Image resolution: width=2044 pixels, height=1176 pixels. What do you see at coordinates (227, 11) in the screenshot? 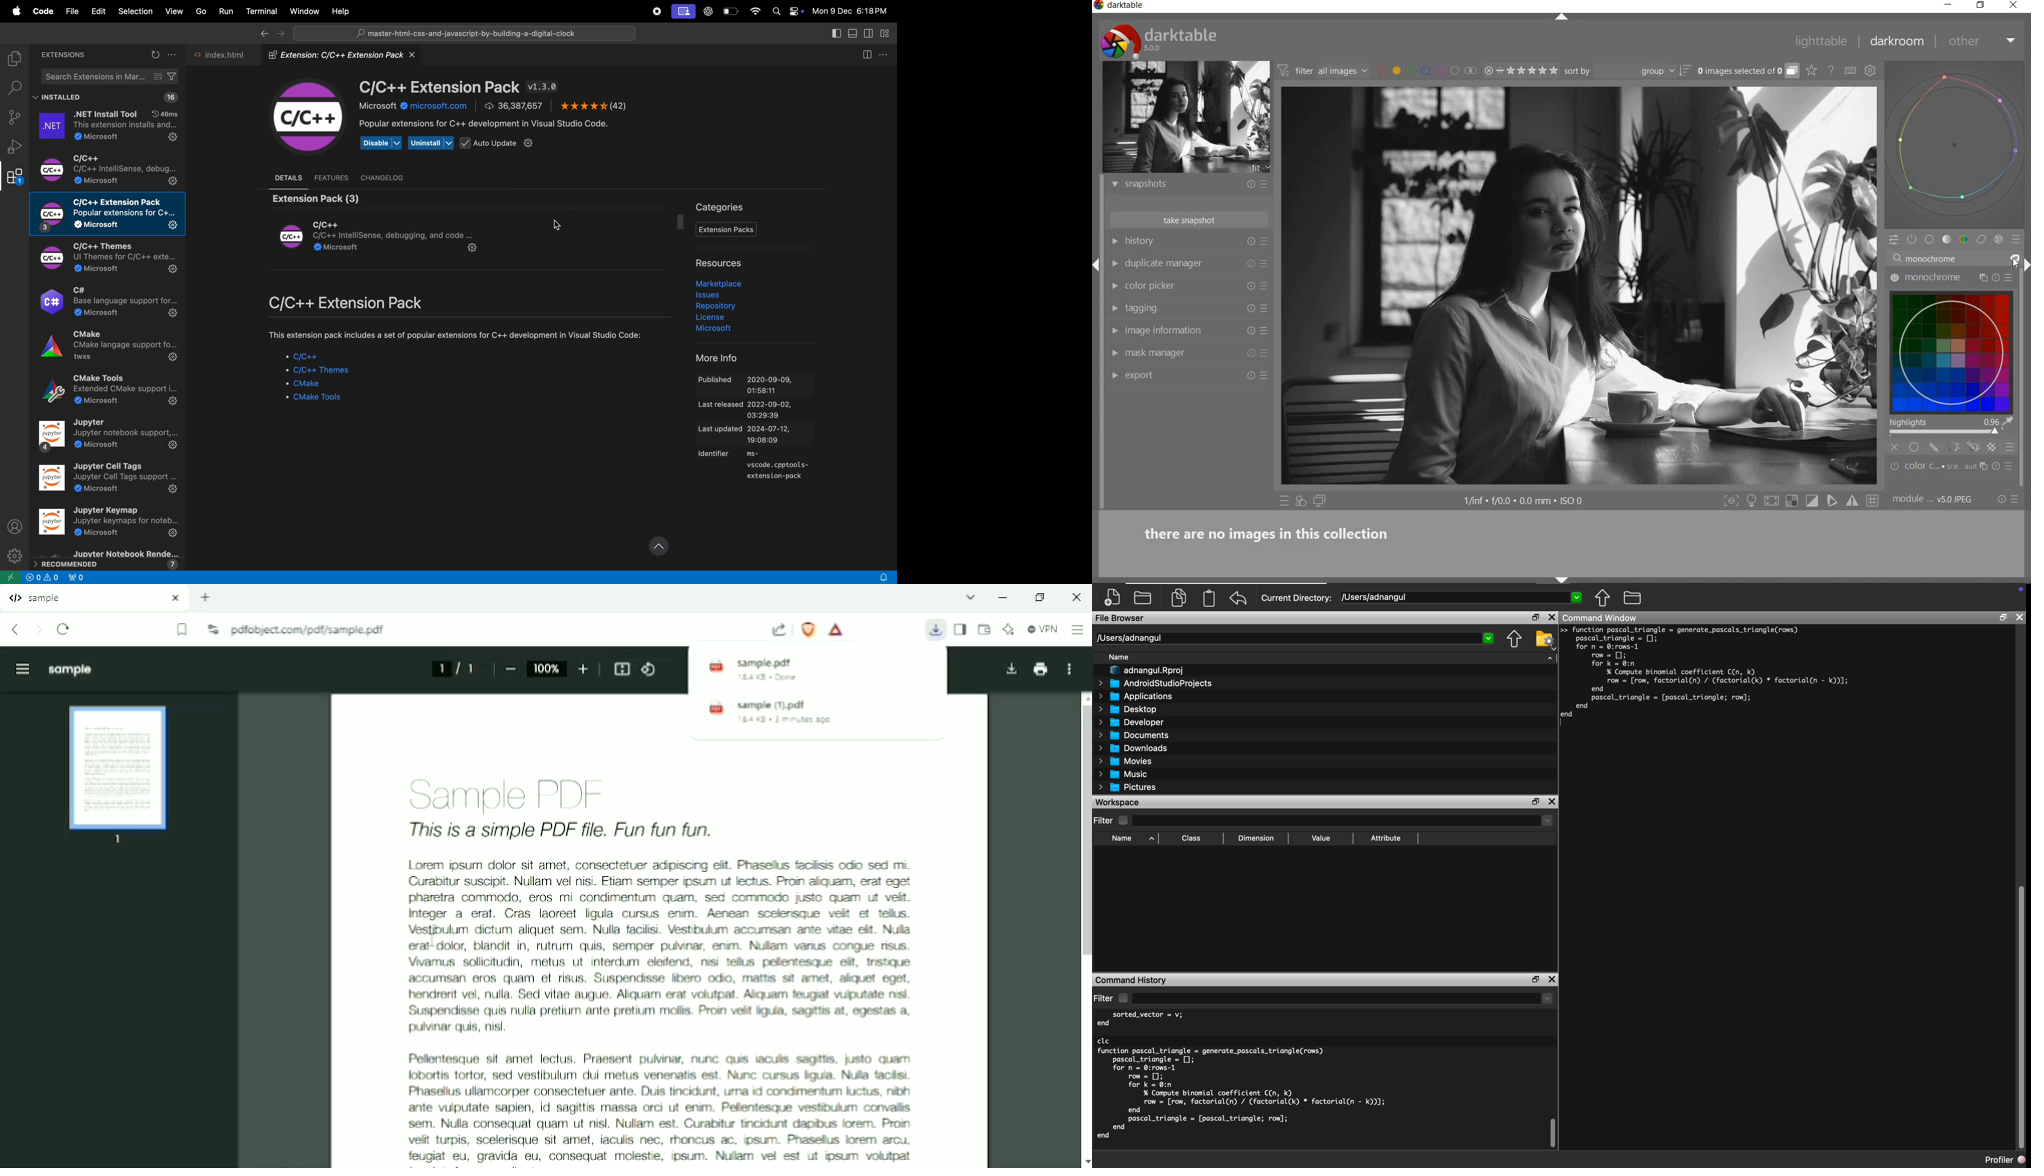
I see `Run` at bounding box center [227, 11].